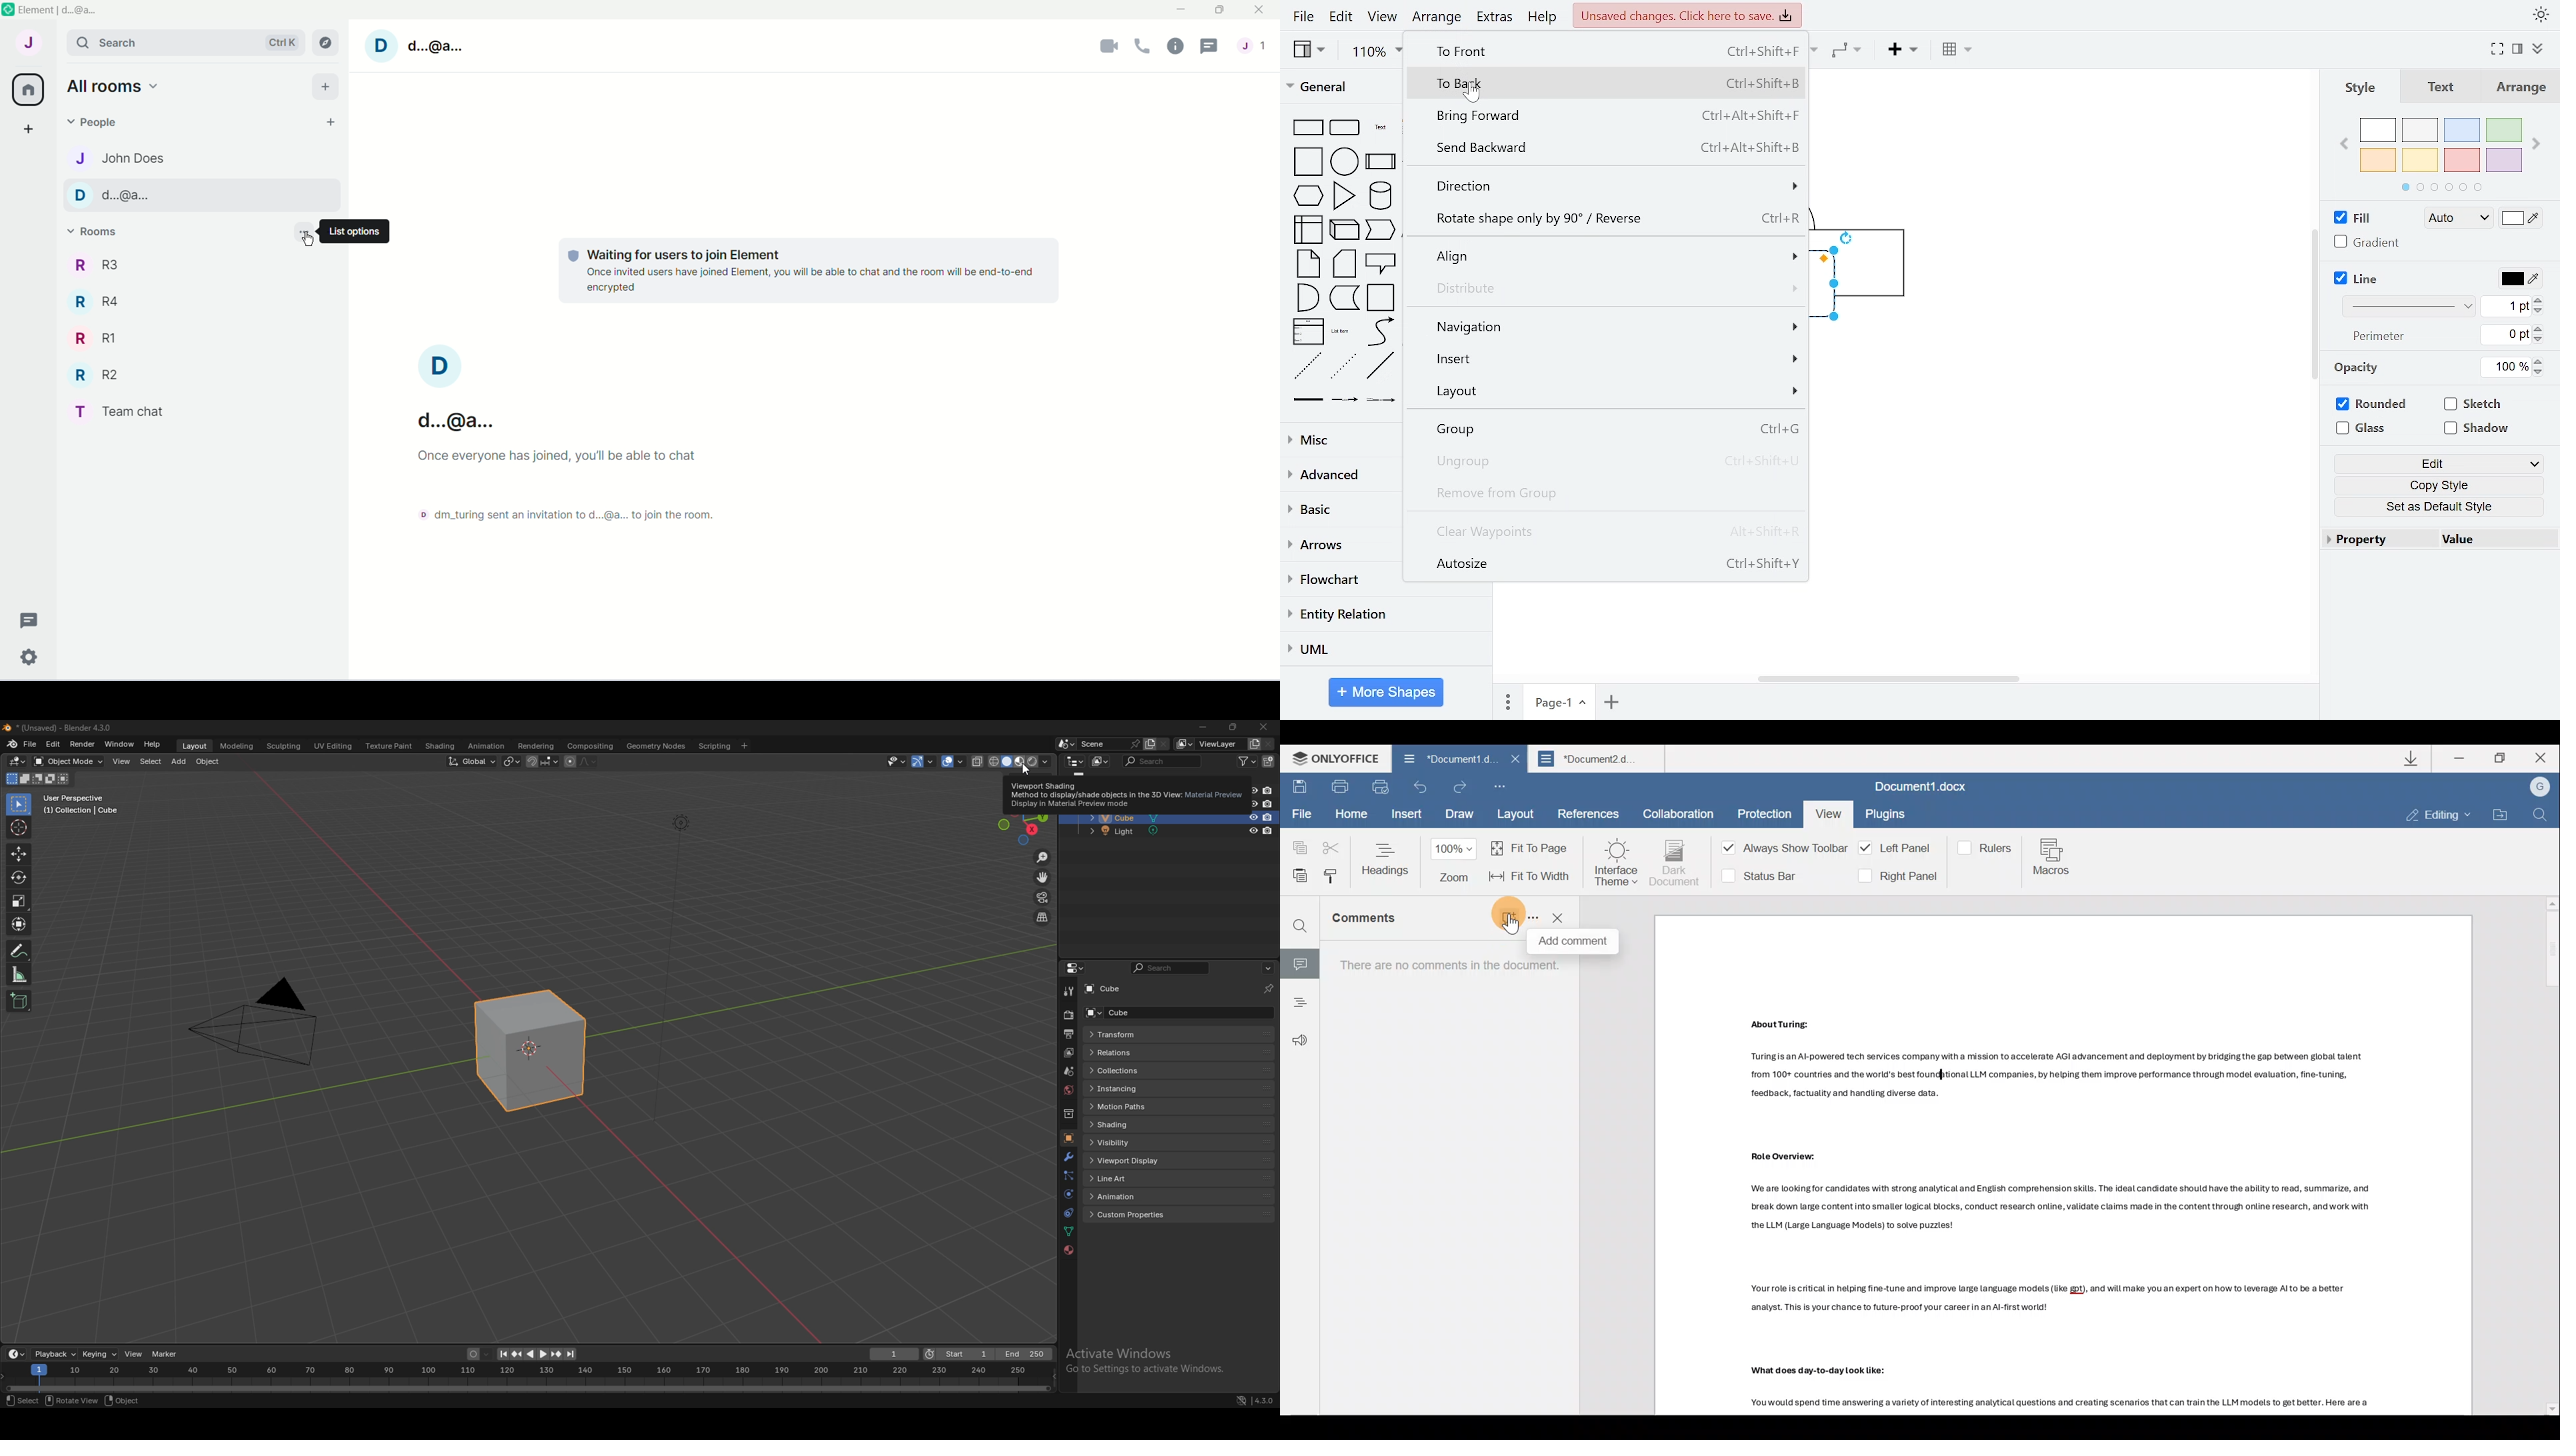 The width and height of the screenshot is (2576, 1456). Describe the element at coordinates (1269, 744) in the screenshot. I see `remove viewlayer` at that location.